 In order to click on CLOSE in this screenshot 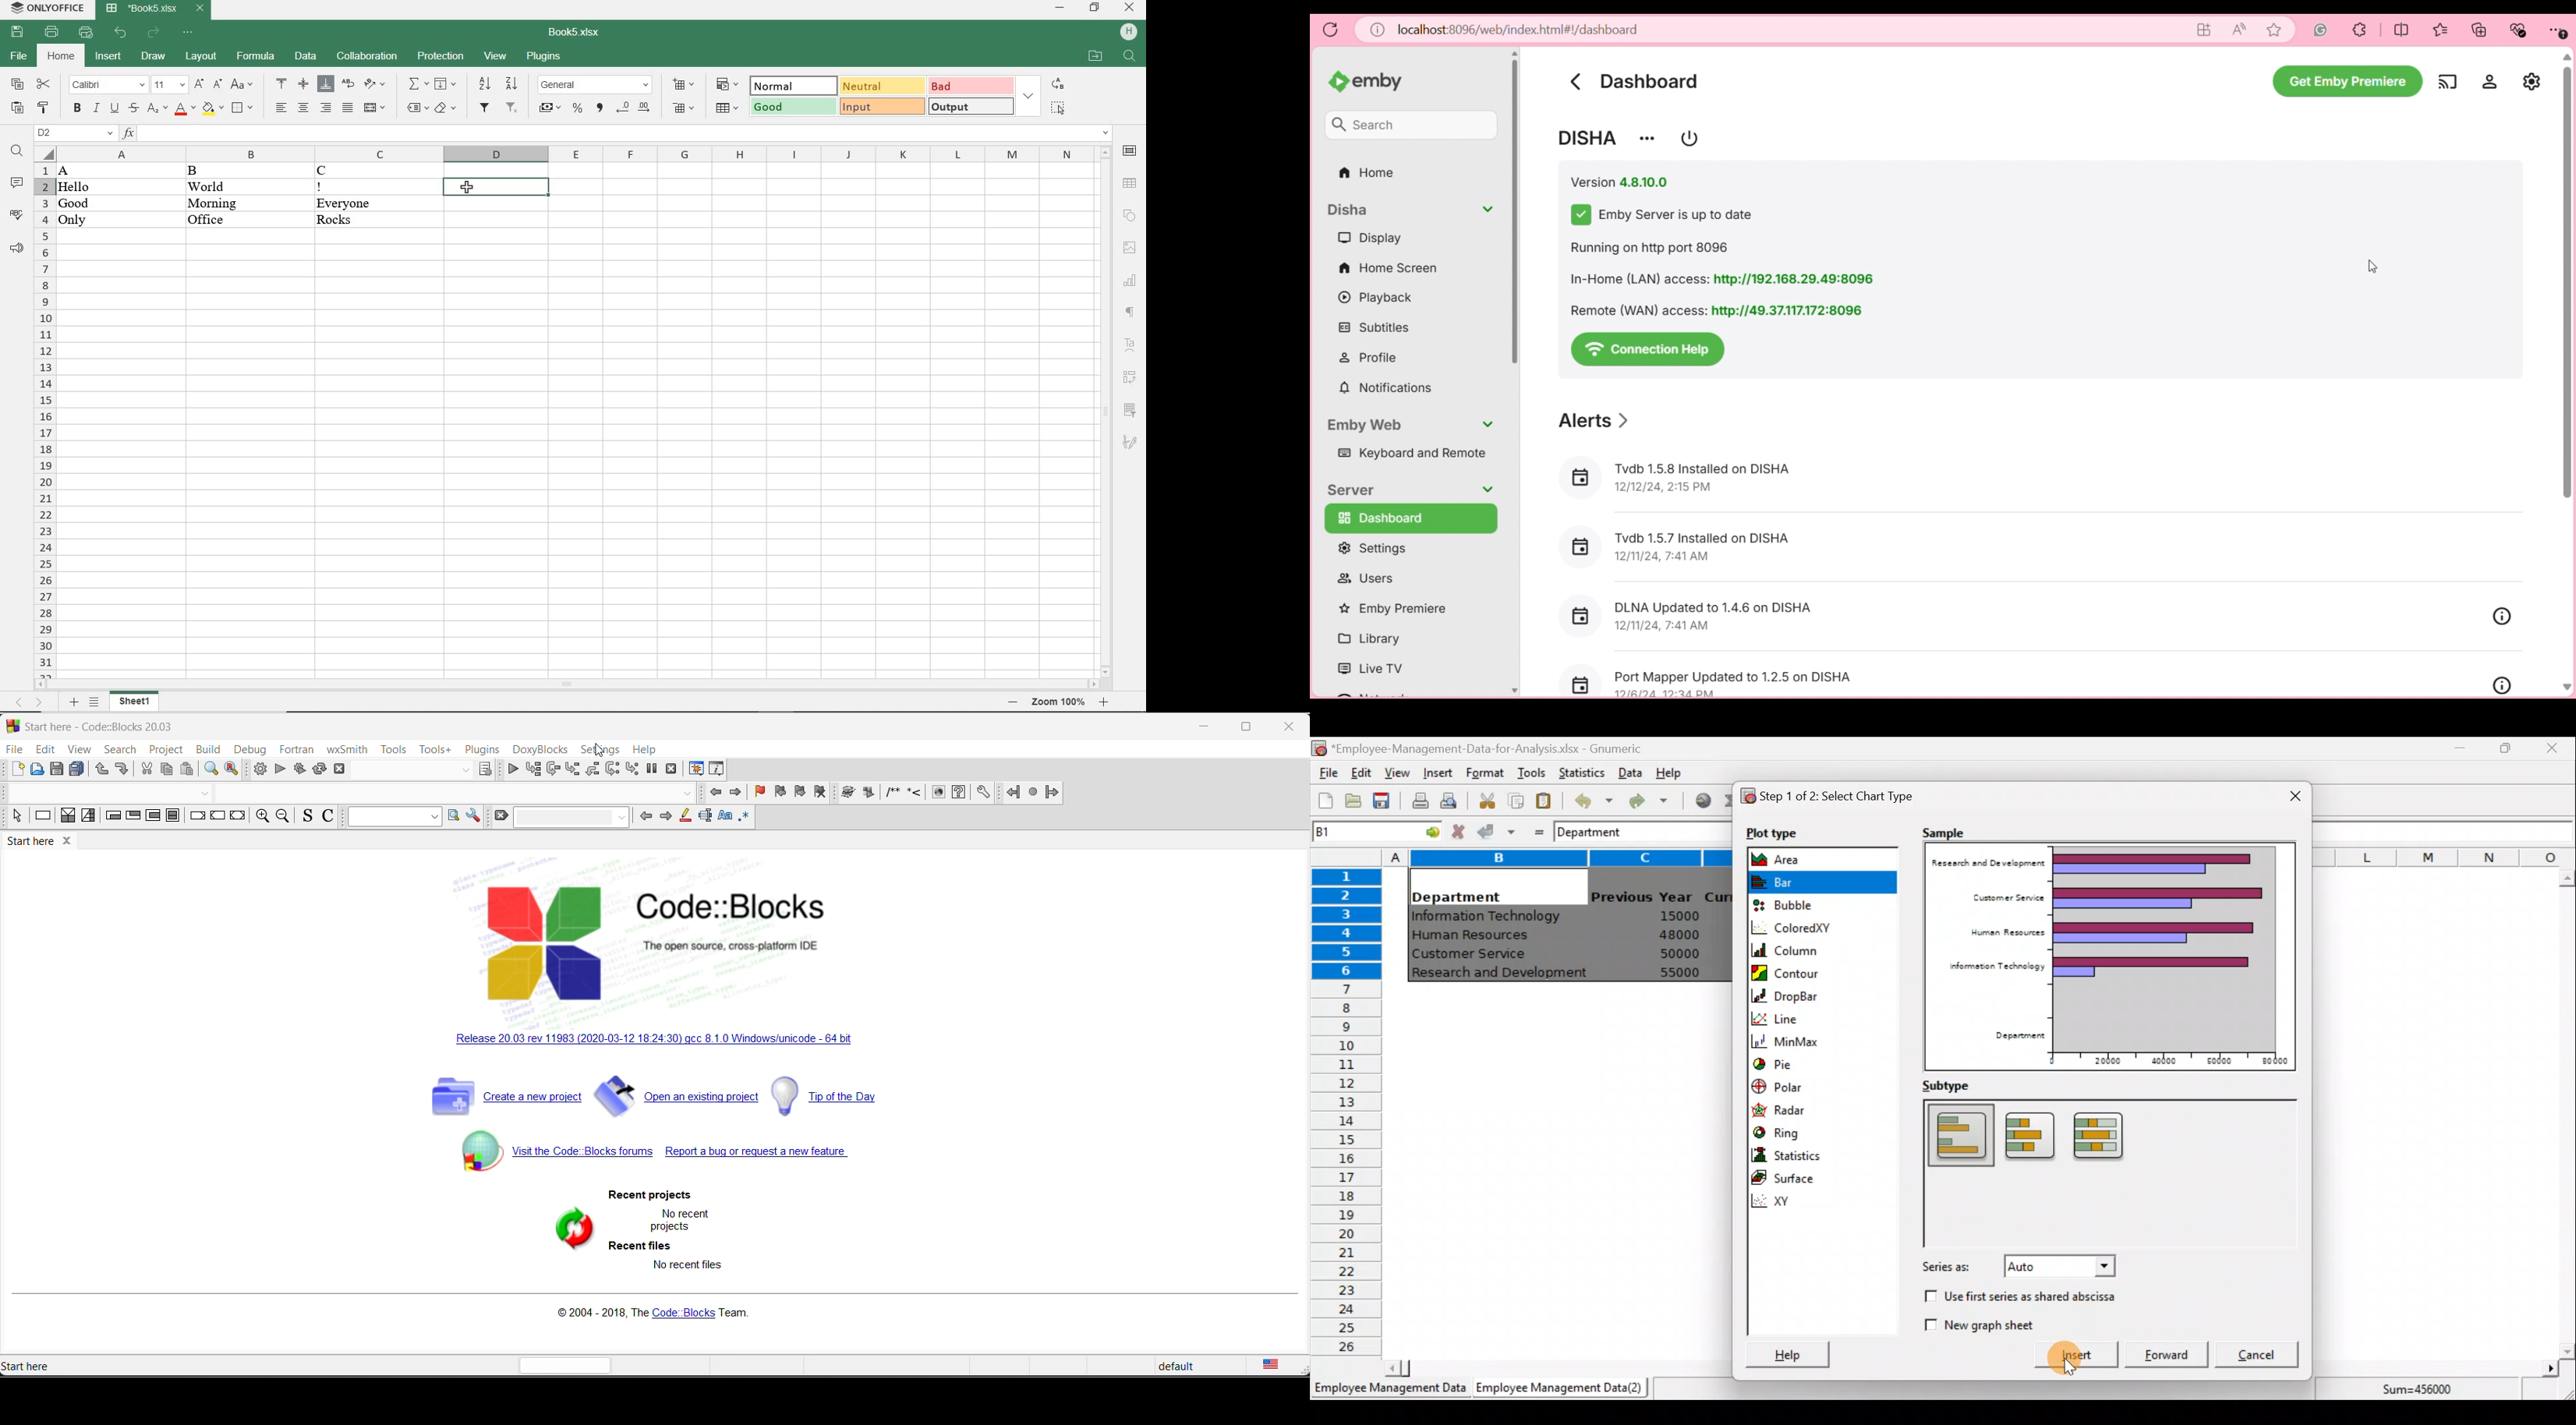, I will do `click(1130, 8)`.